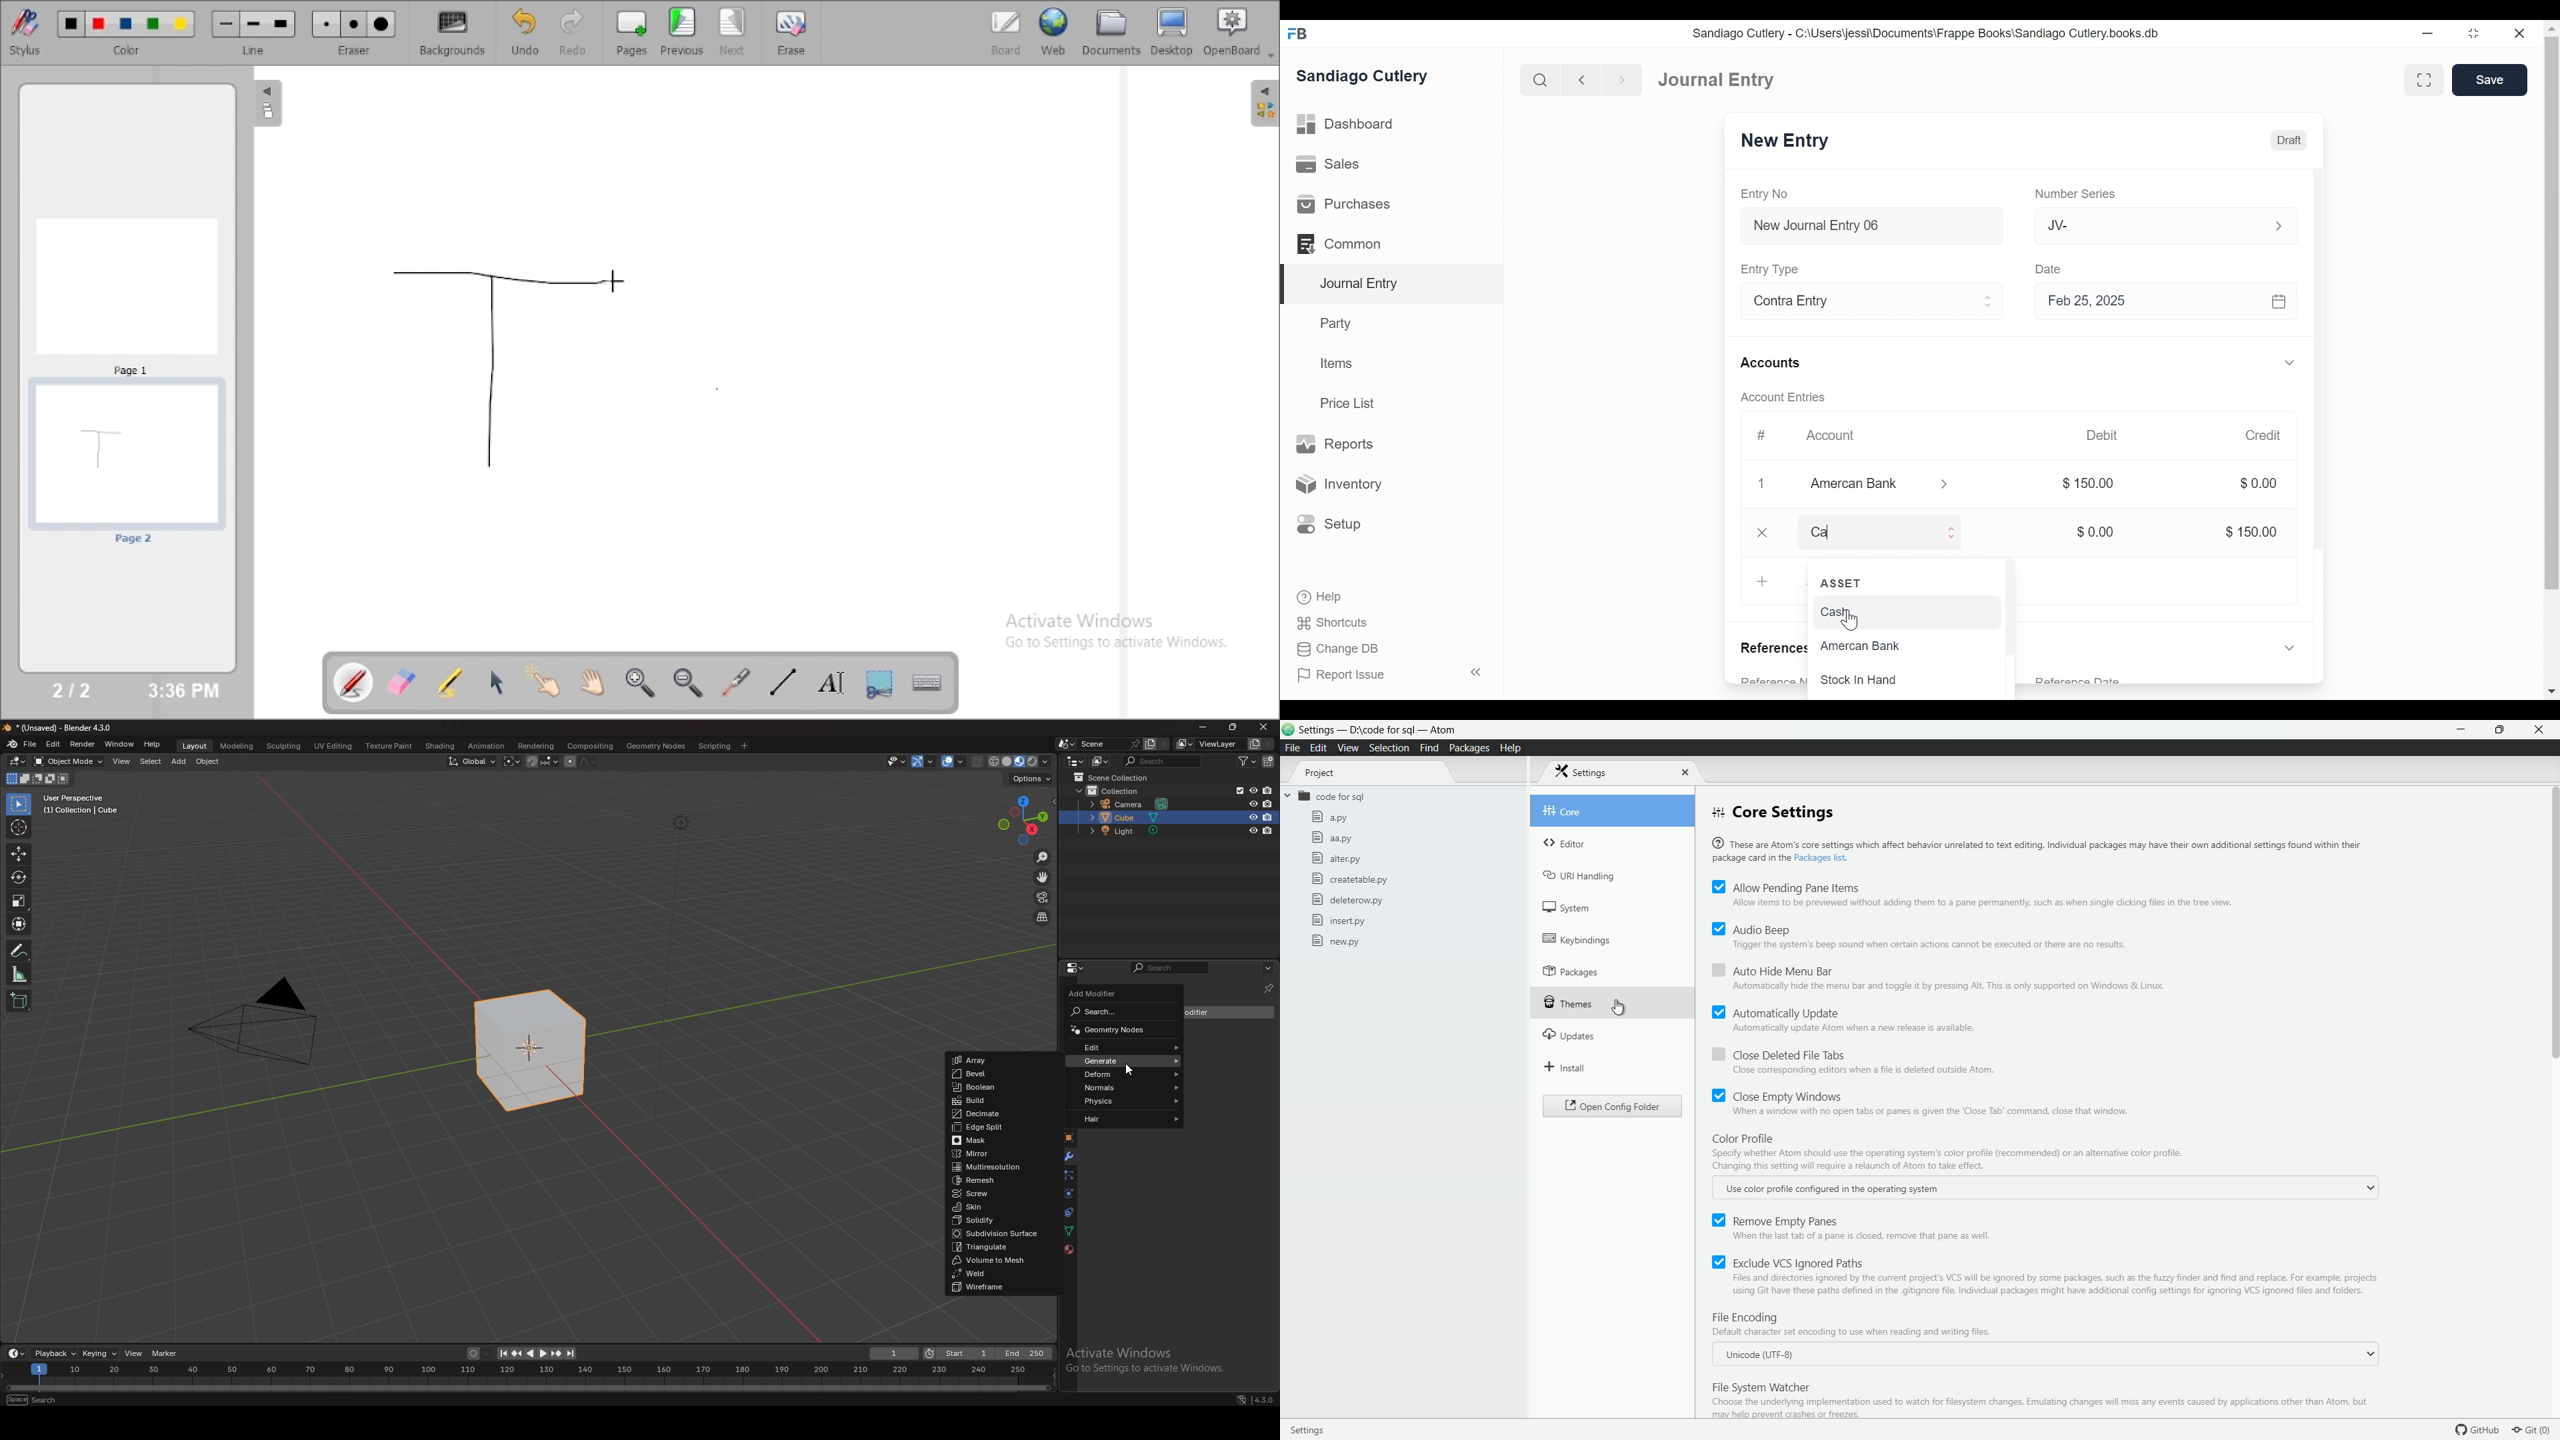 The height and width of the screenshot is (1456, 2576). What do you see at coordinates (1318, 596) in the screenshot?
I see `Help` at bounding box center [1318, 596].